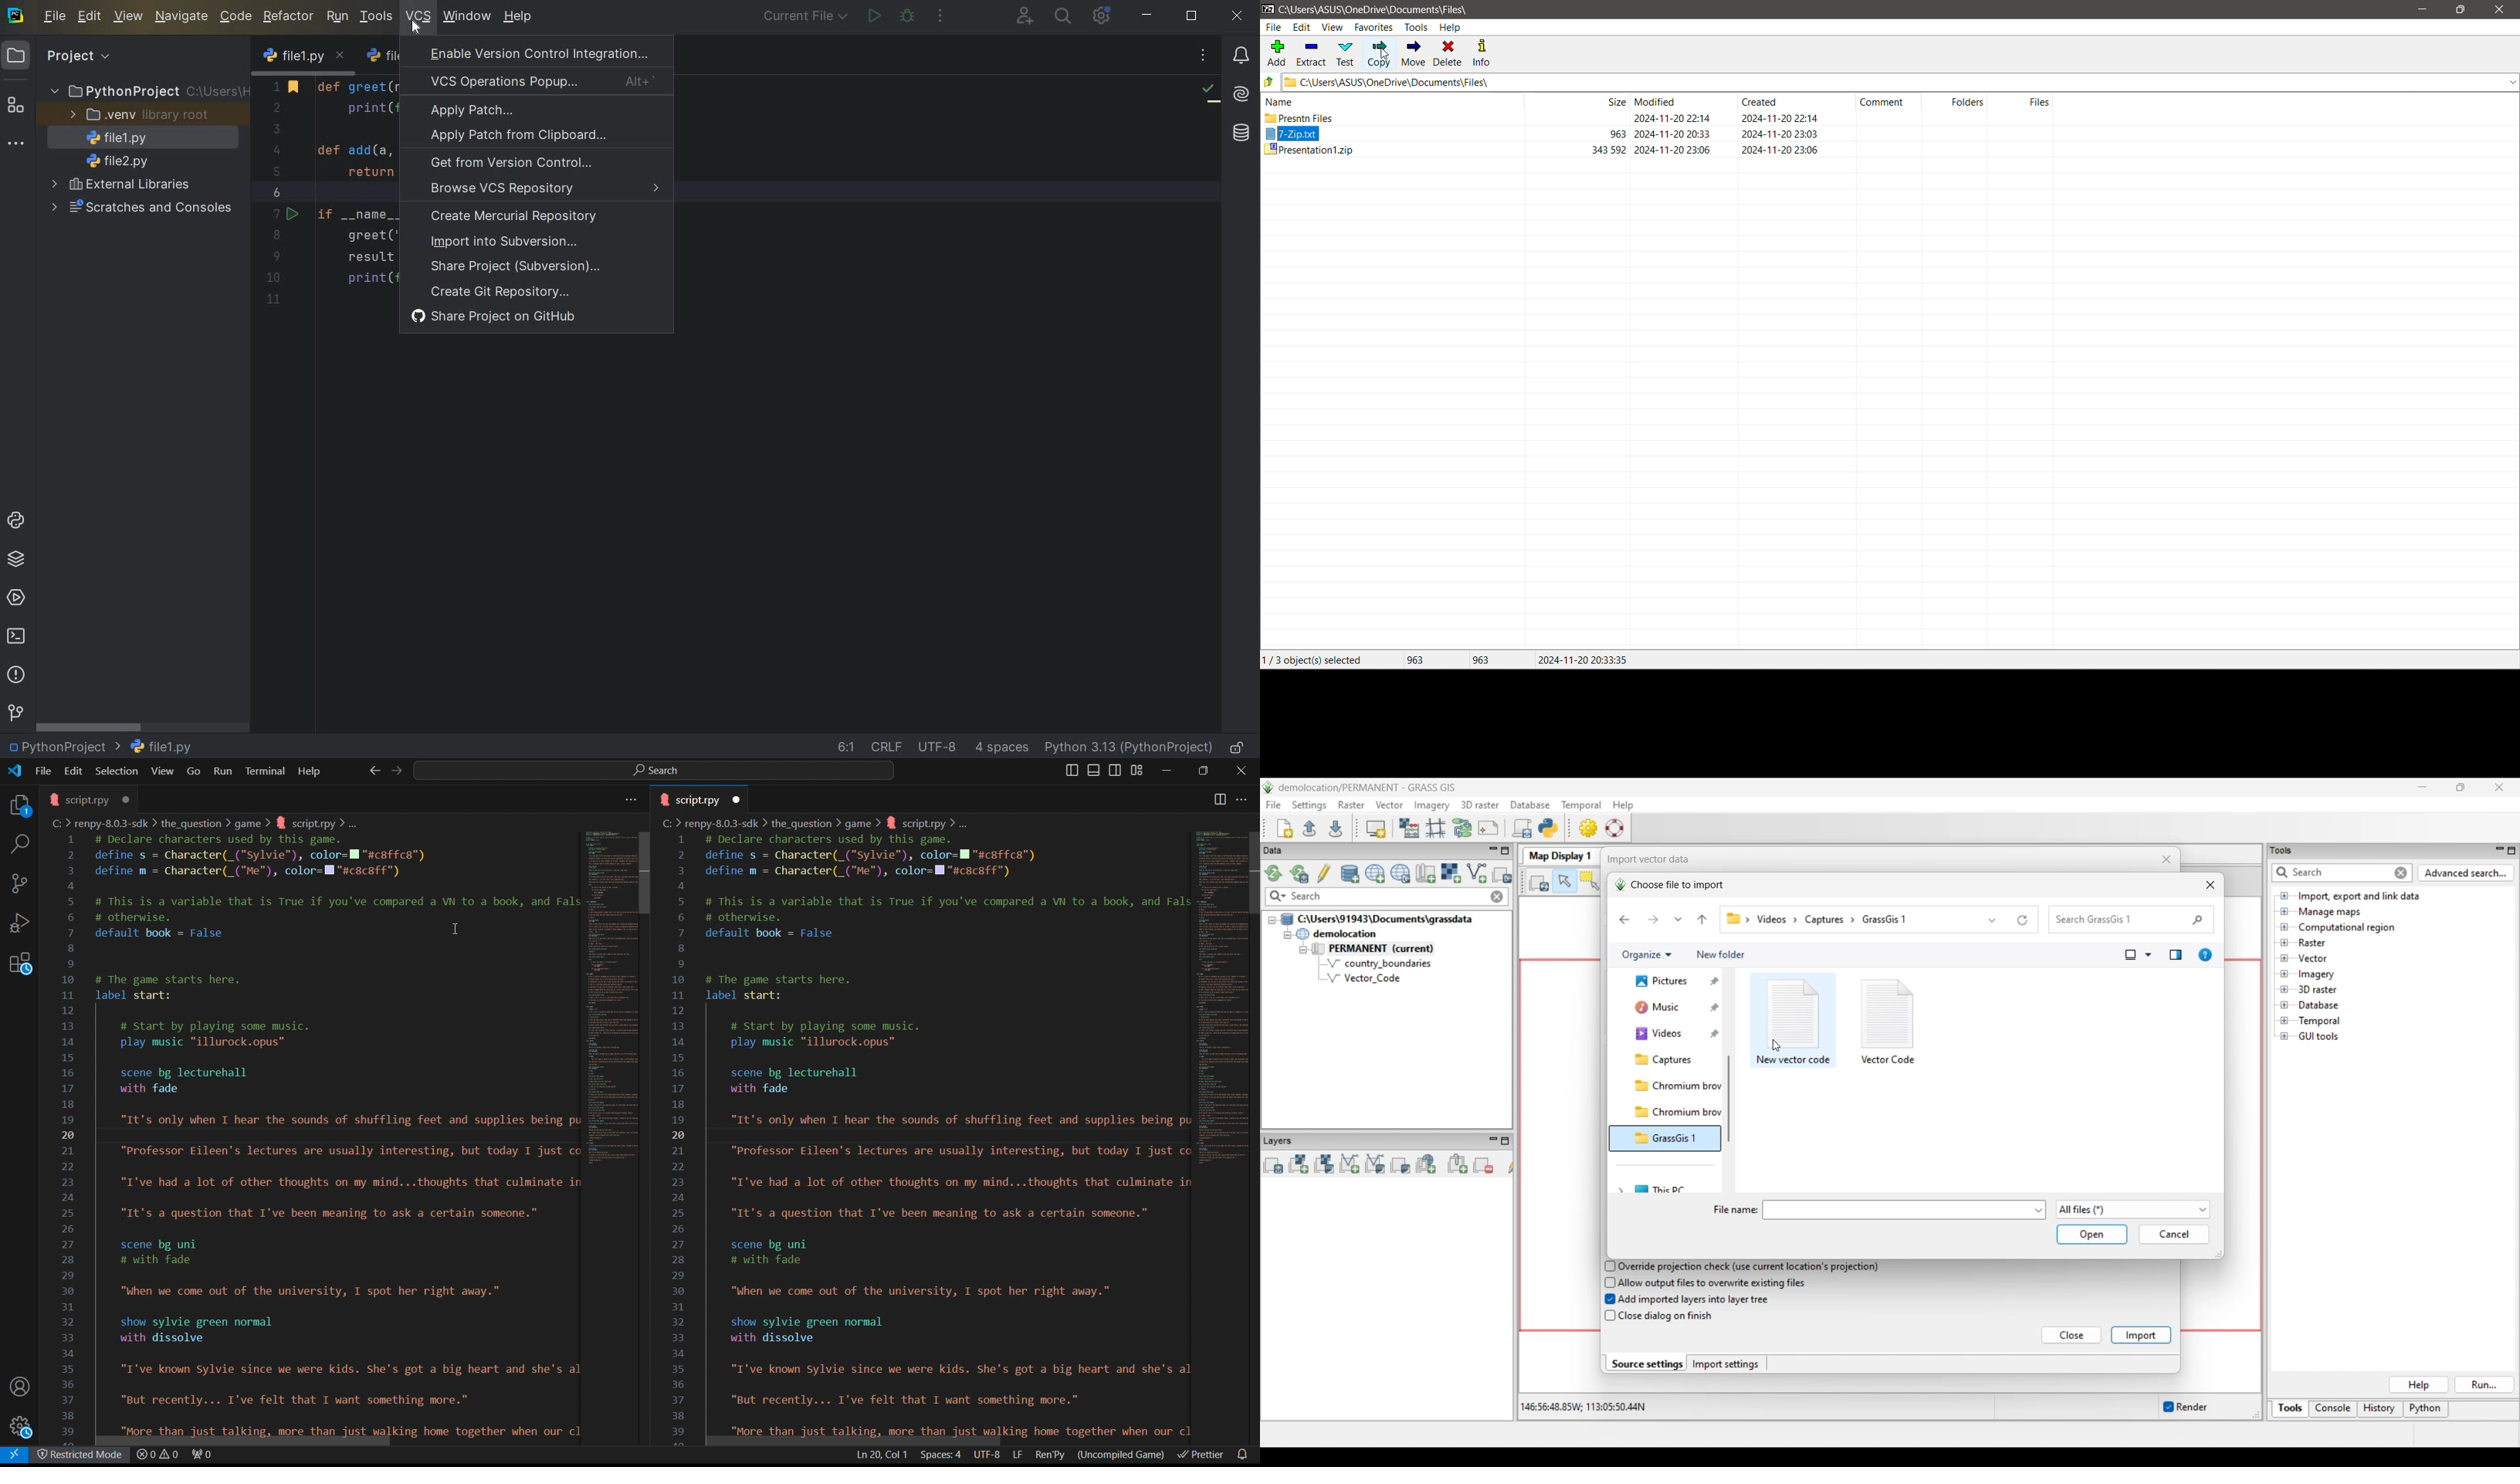  What do you see at coordinates (1239, 131) in the screenshot?
I see `database` at bounding box center [1239, 131].